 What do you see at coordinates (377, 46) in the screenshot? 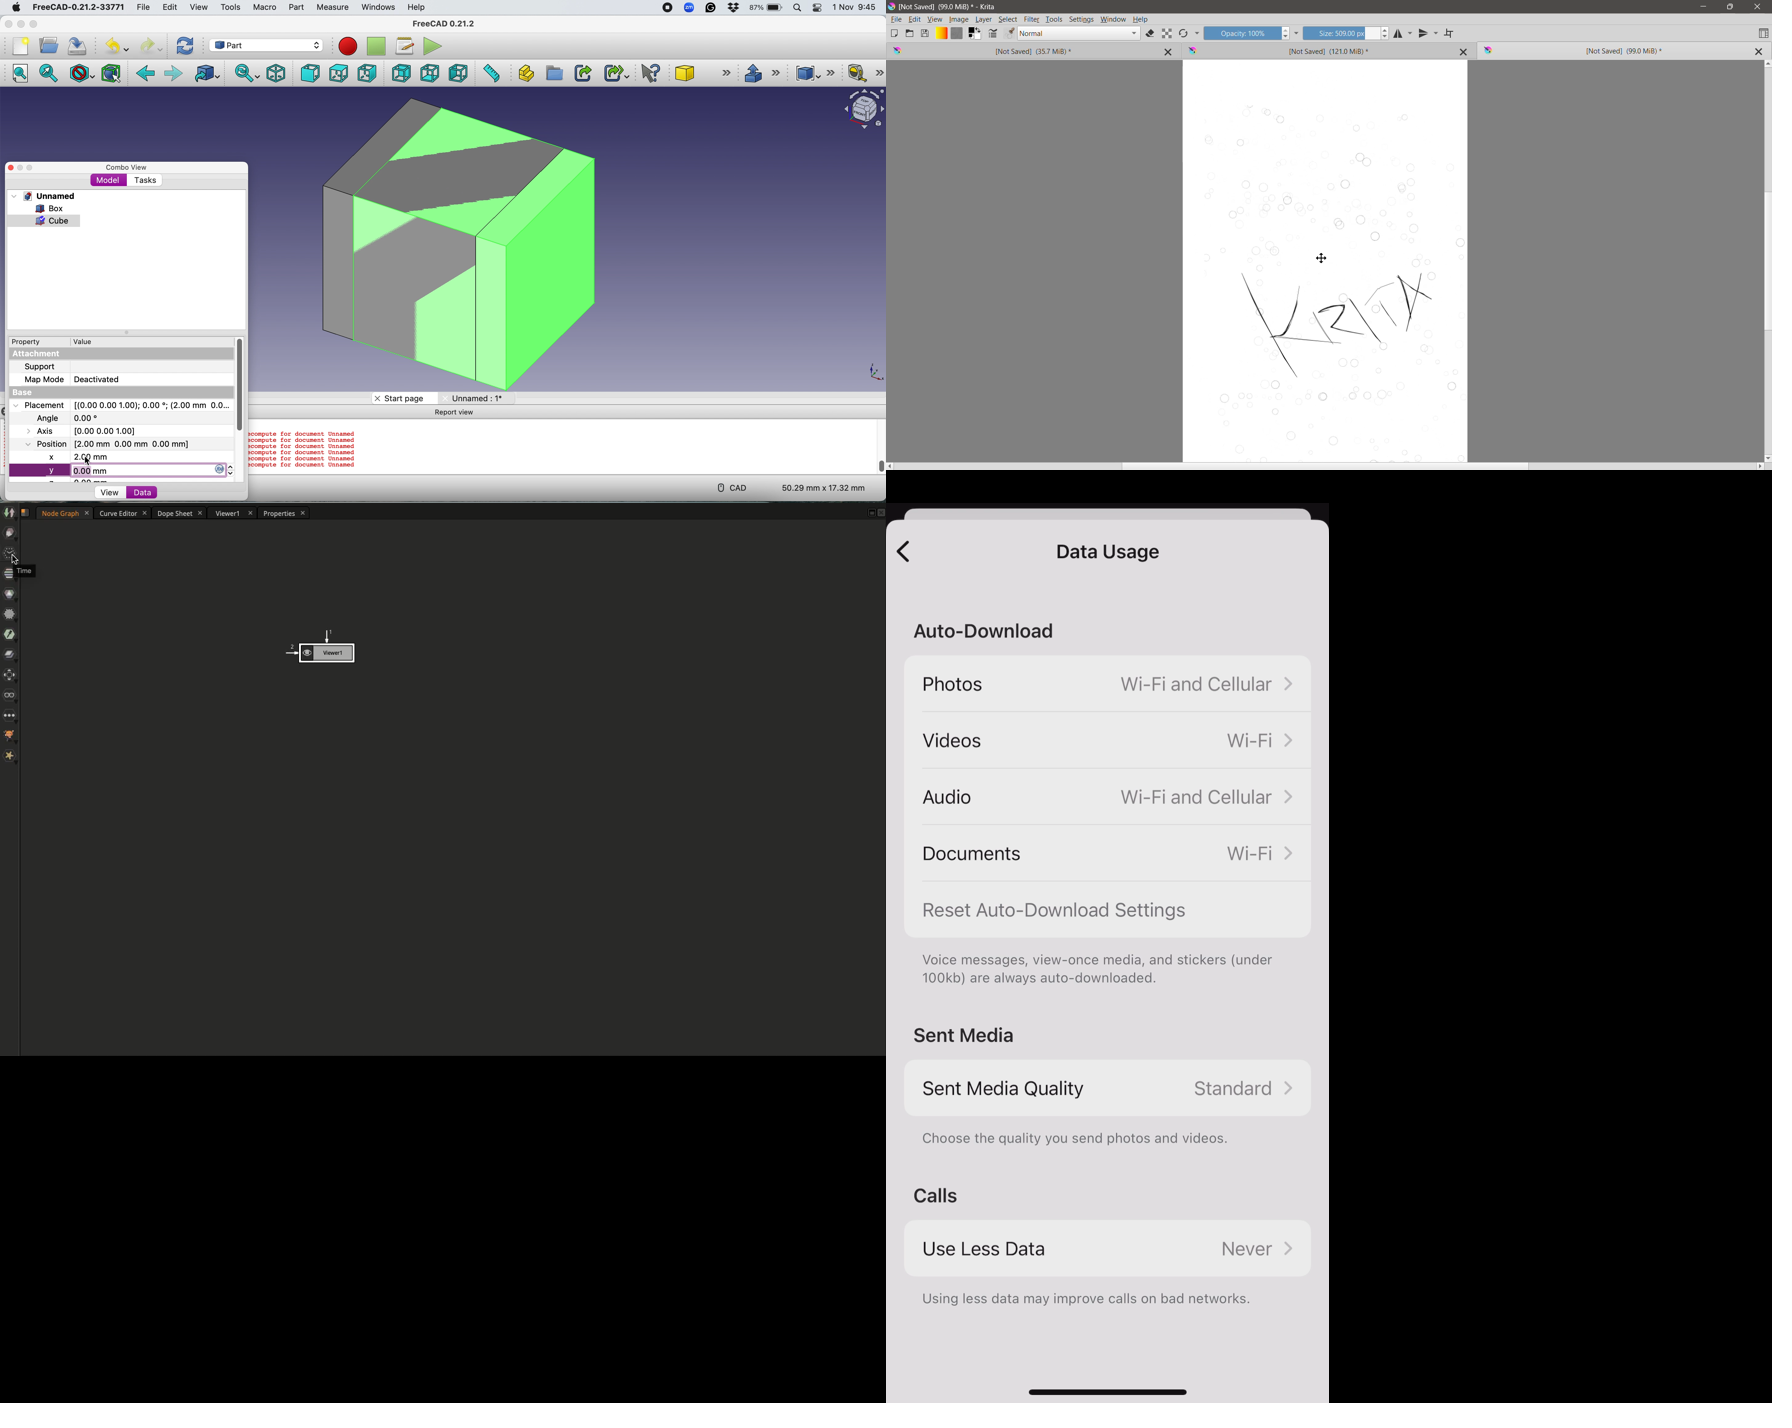
I see `Stop recording macros` at bounding box center [377, 46].